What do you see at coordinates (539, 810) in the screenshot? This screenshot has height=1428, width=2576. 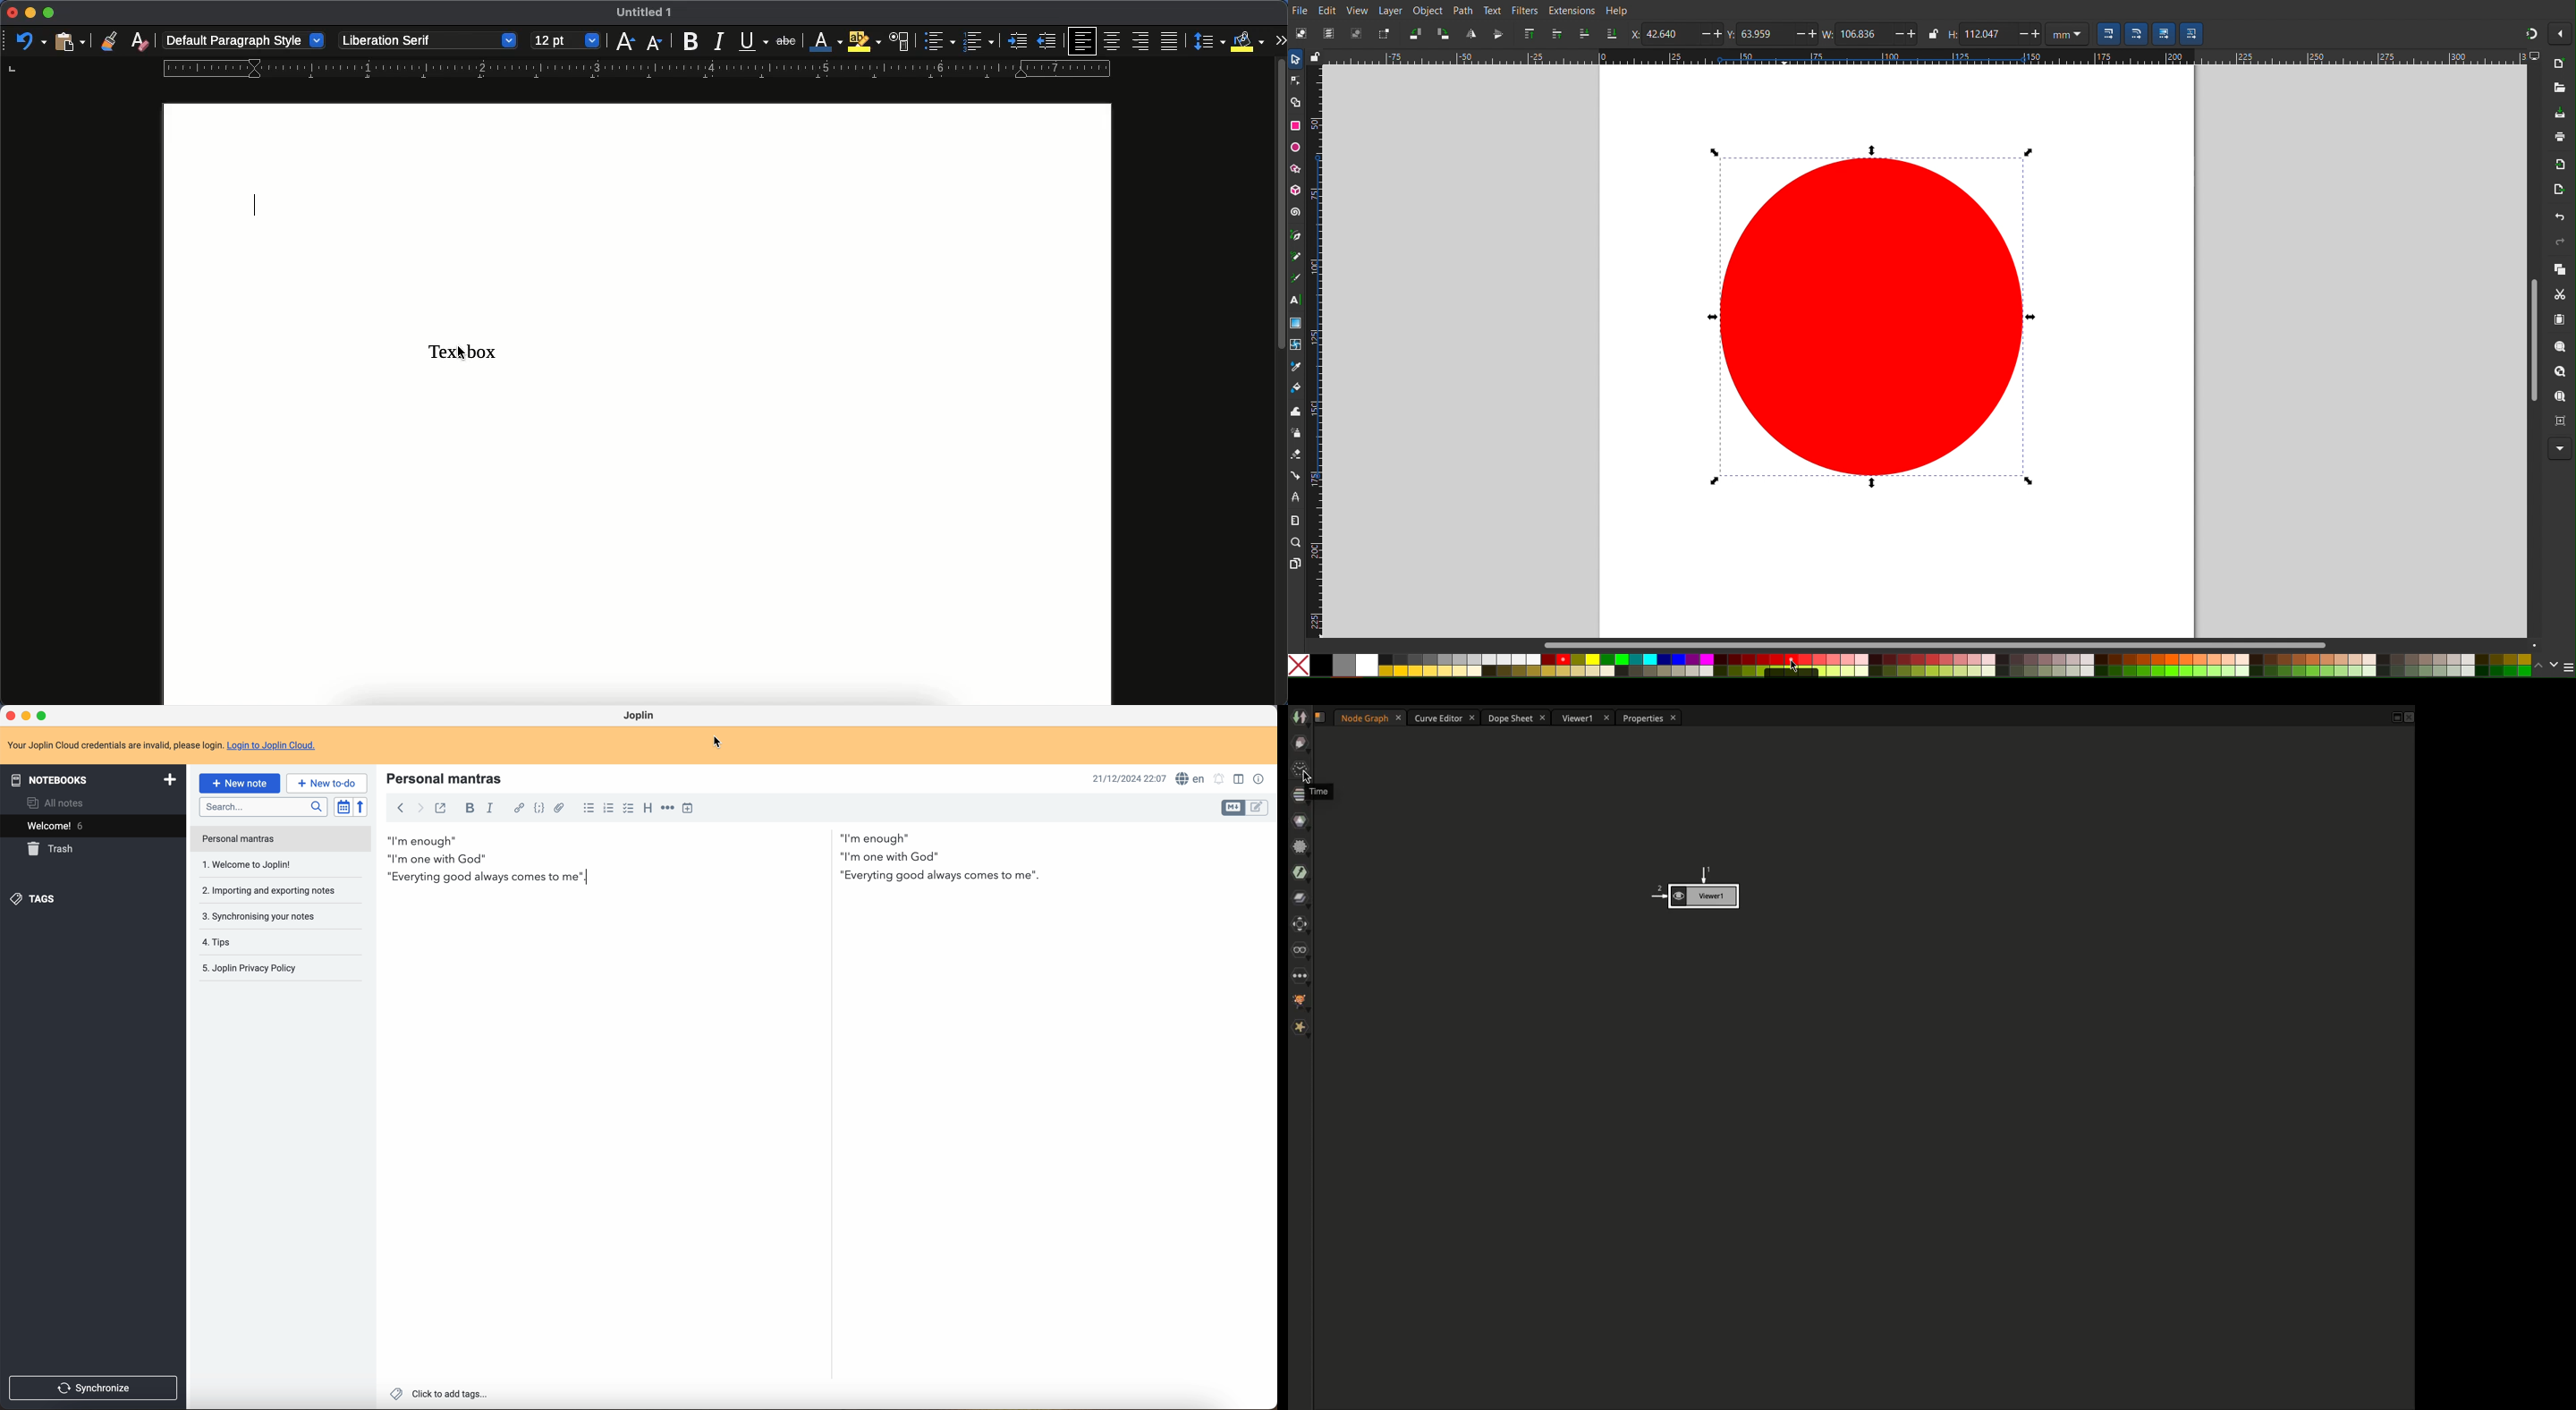 I see `code` at bounding box center [539, 810].